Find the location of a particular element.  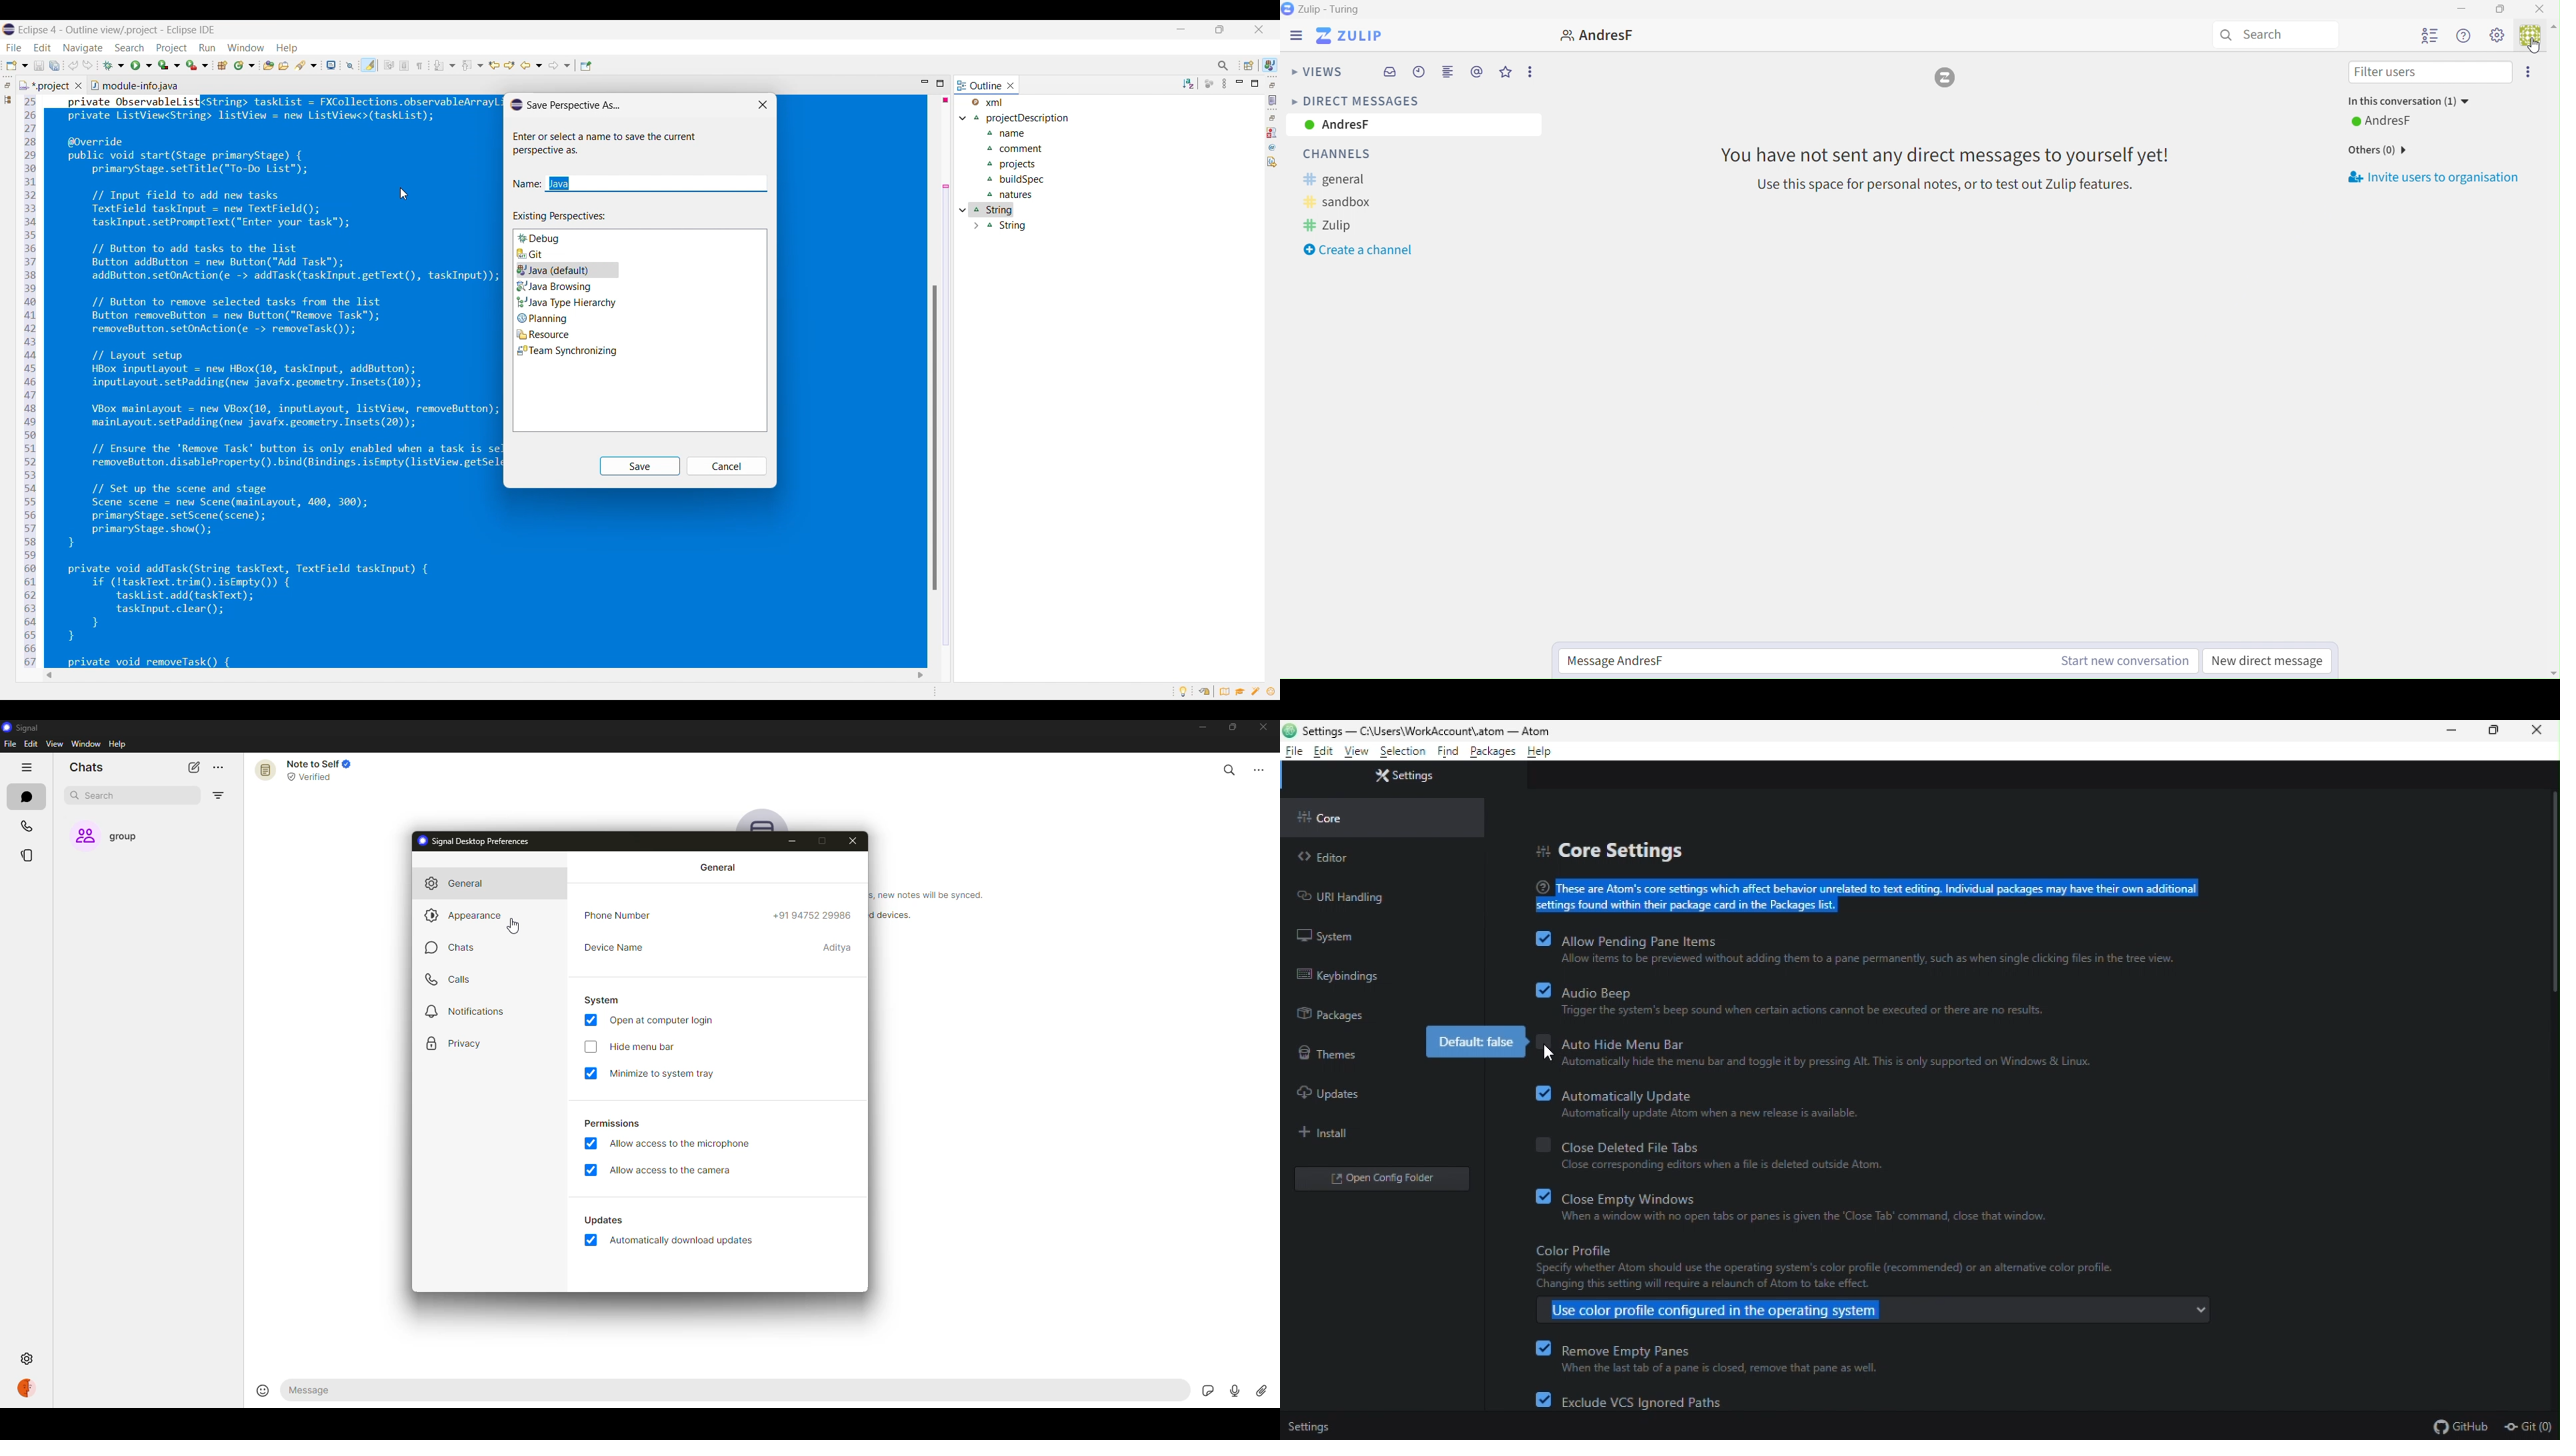

Users is located at coordinates (2430, 37).